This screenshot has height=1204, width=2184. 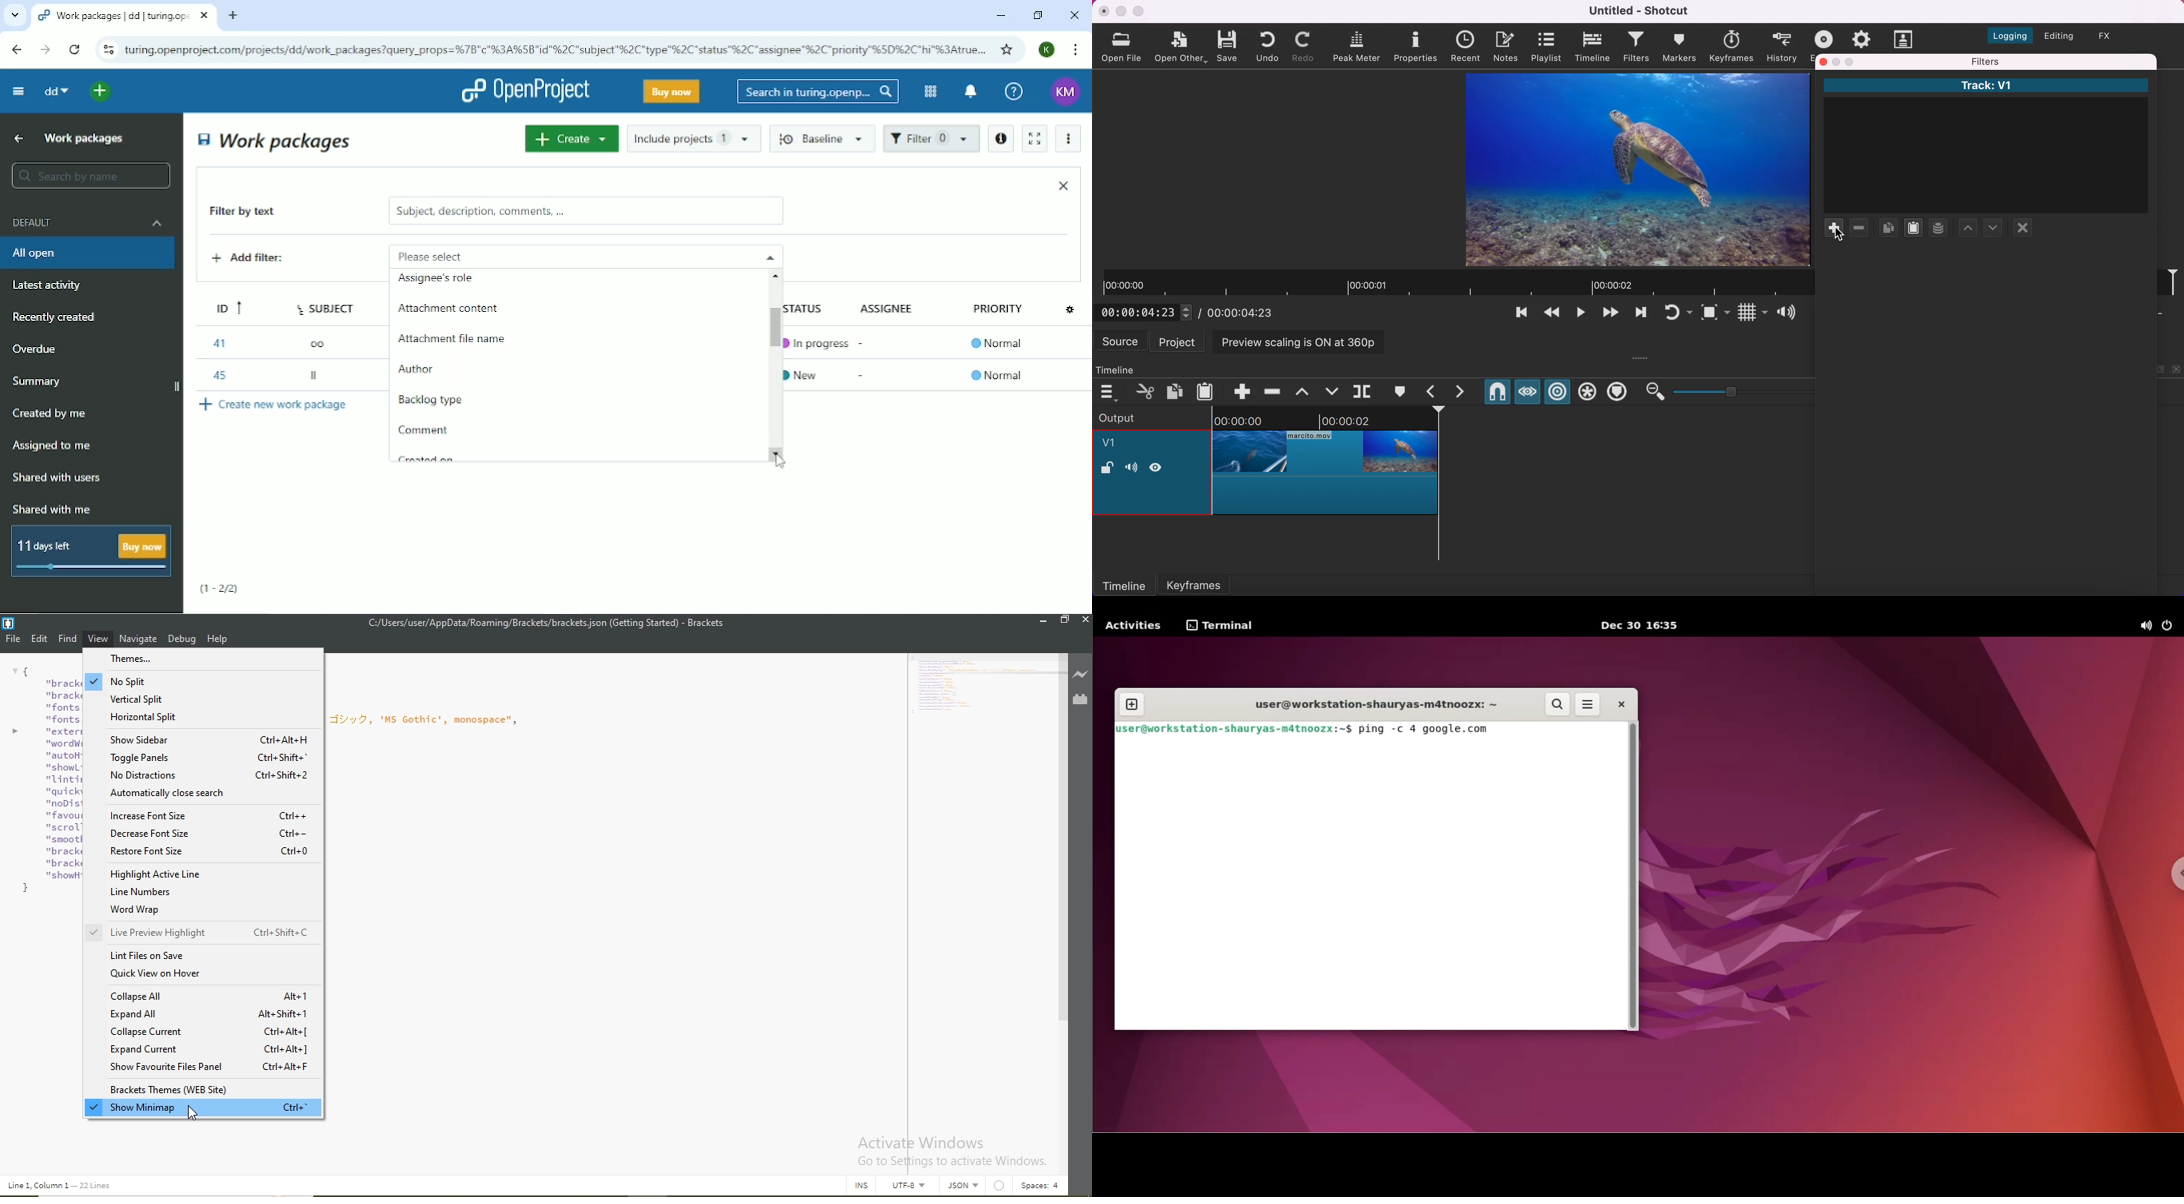 What do you see at coordinates (1364, 392) in the screenshot?
I see `split at playhead` at bounding box center [1364, 392].